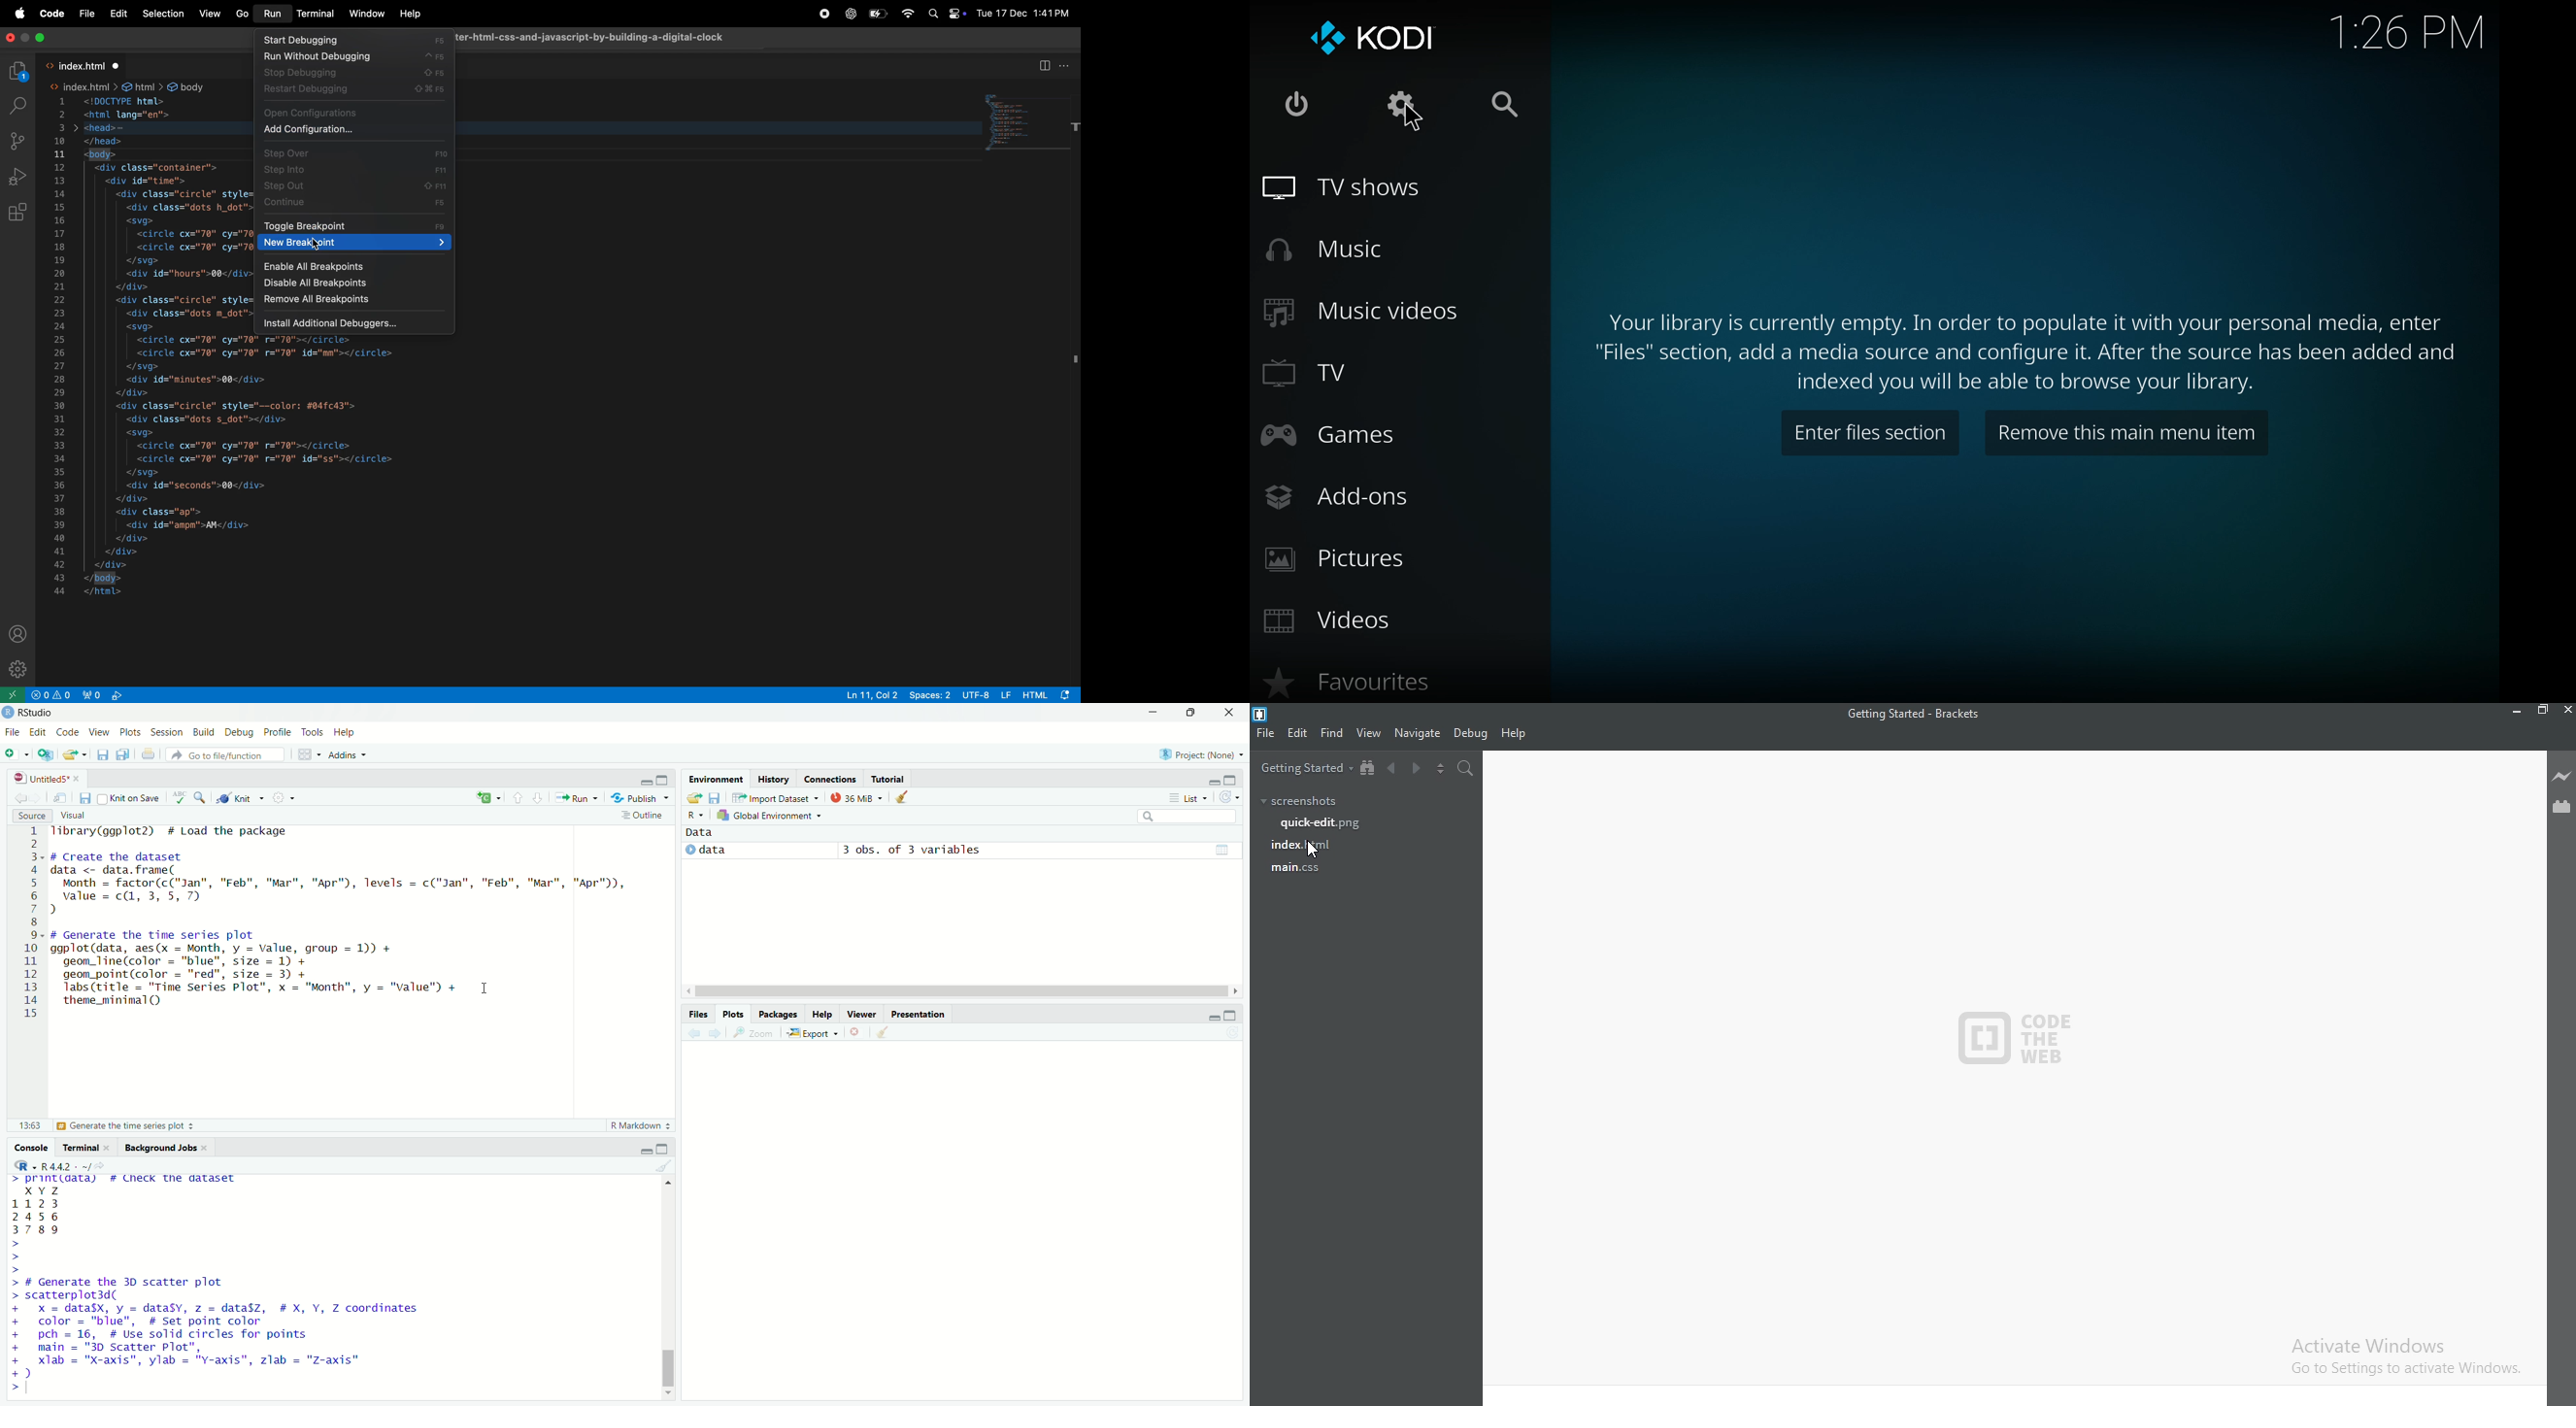 This screenshot has height=1428, width=2576. I want to click on clear objects from the workspace, so click(903, 797).